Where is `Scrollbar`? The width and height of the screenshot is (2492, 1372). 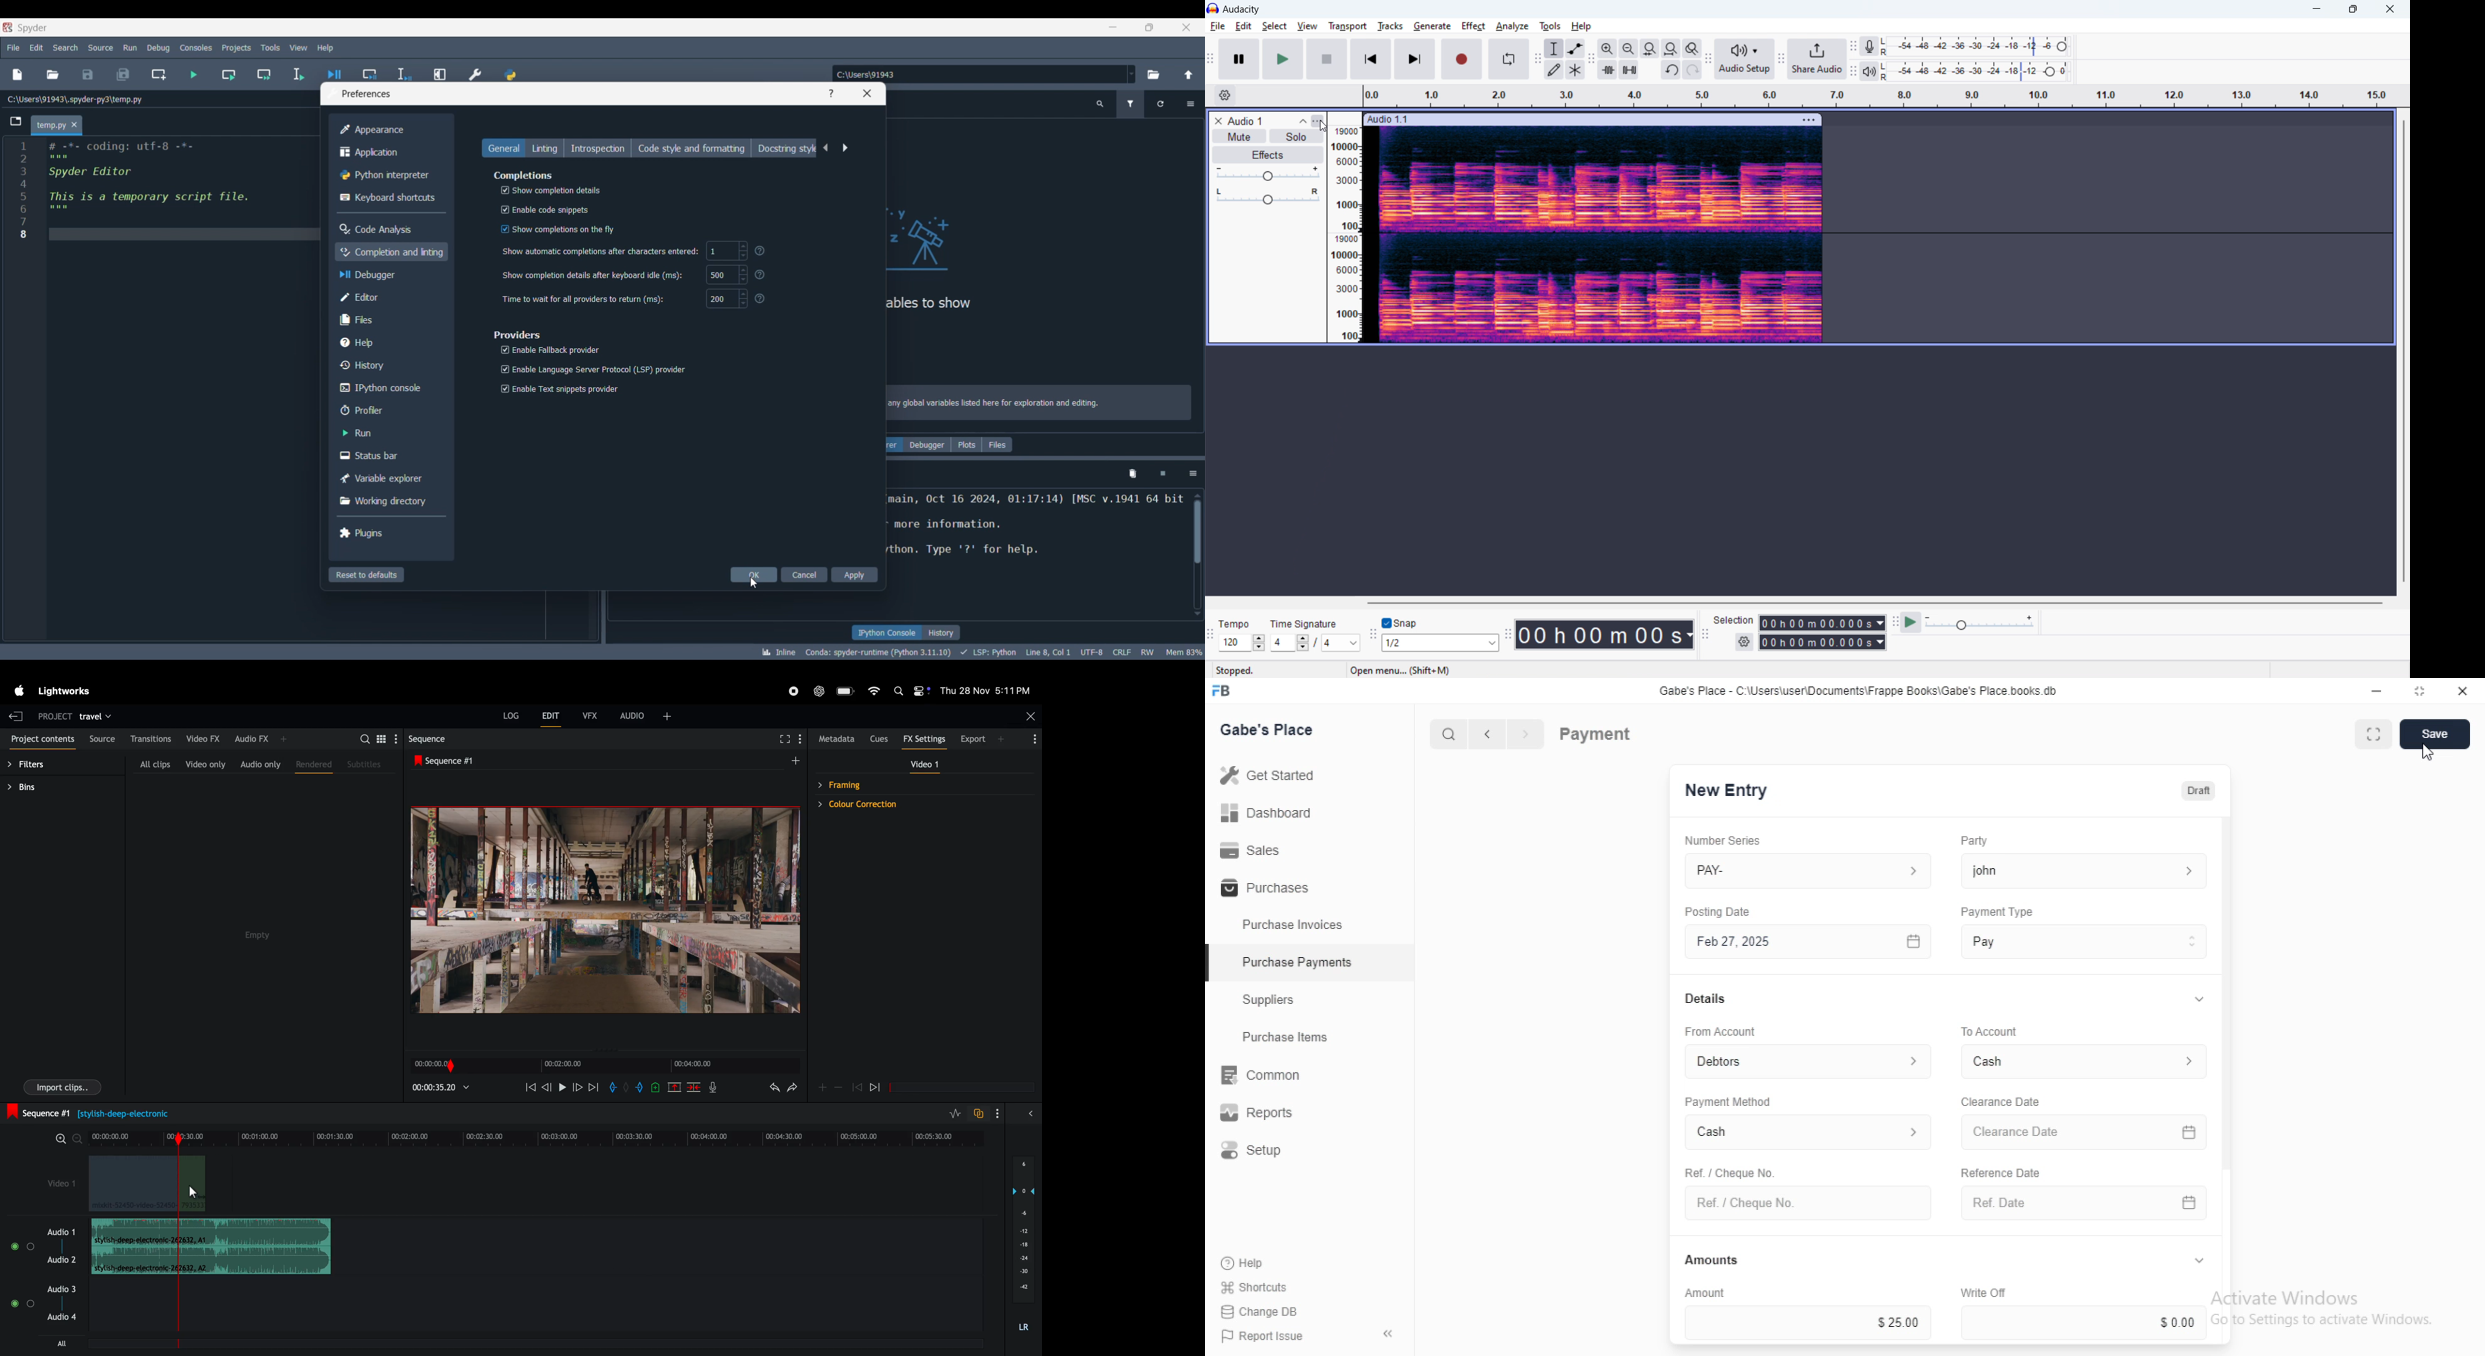
Scrollbar is located at coordinates (1198, 539).